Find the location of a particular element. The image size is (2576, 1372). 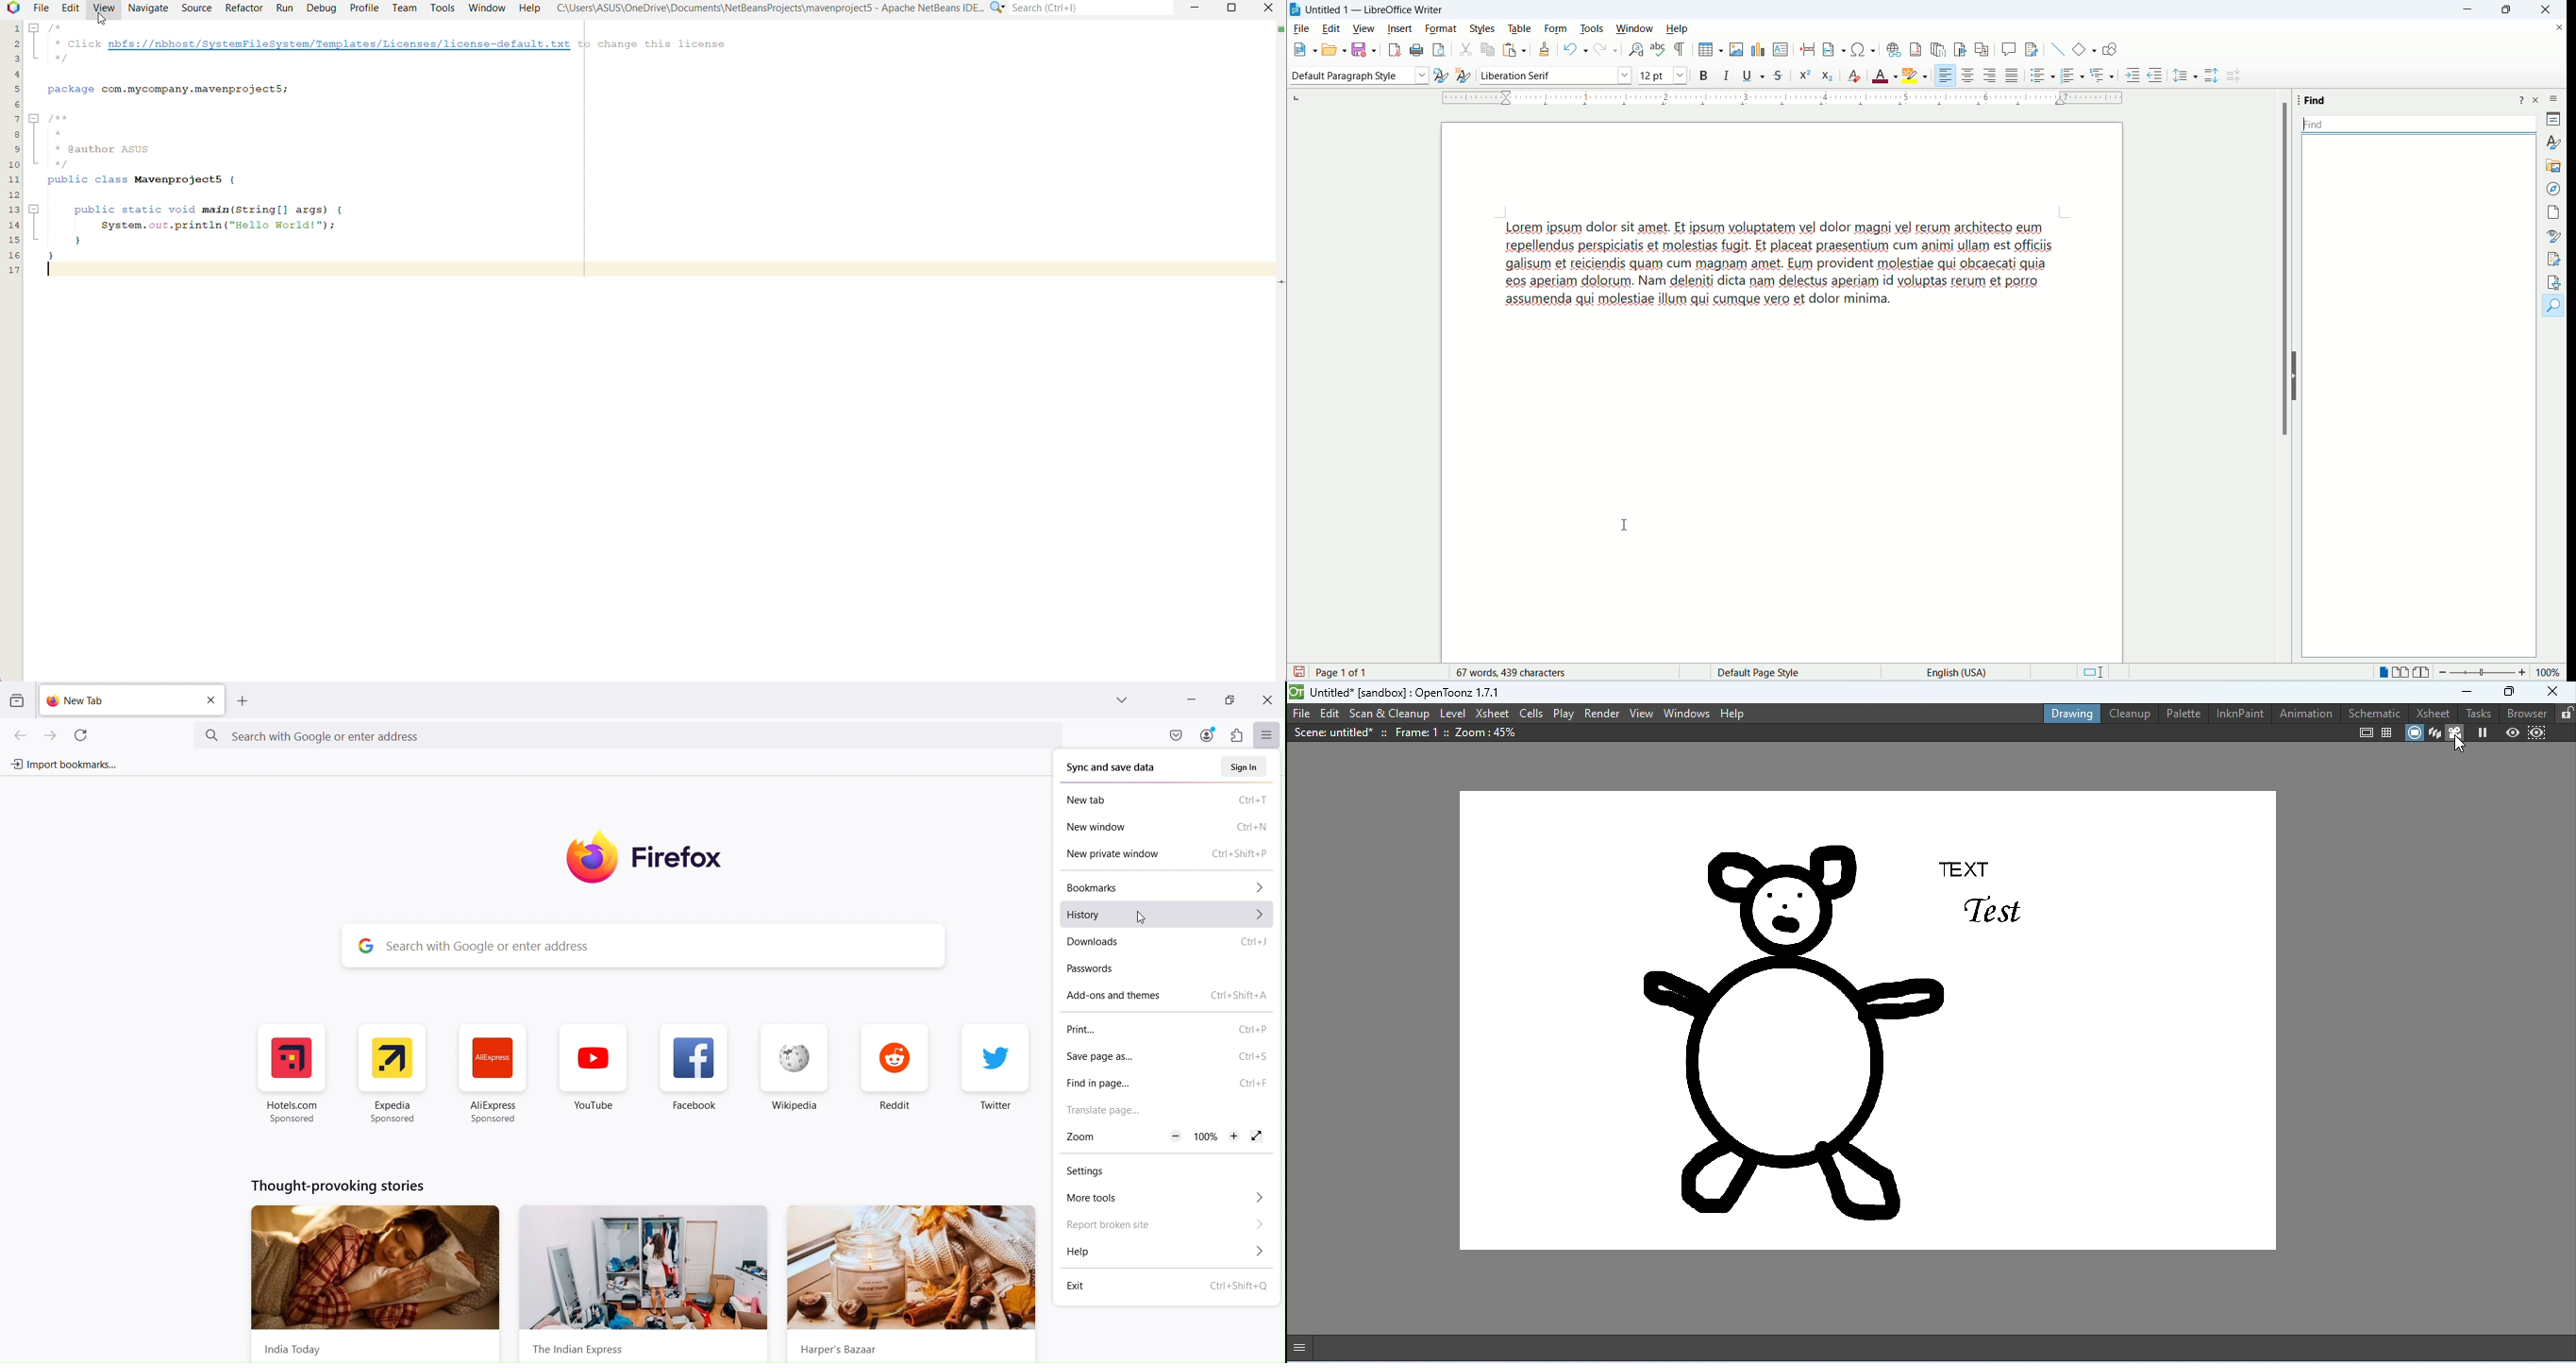

close is located at coordinates (211, 701).